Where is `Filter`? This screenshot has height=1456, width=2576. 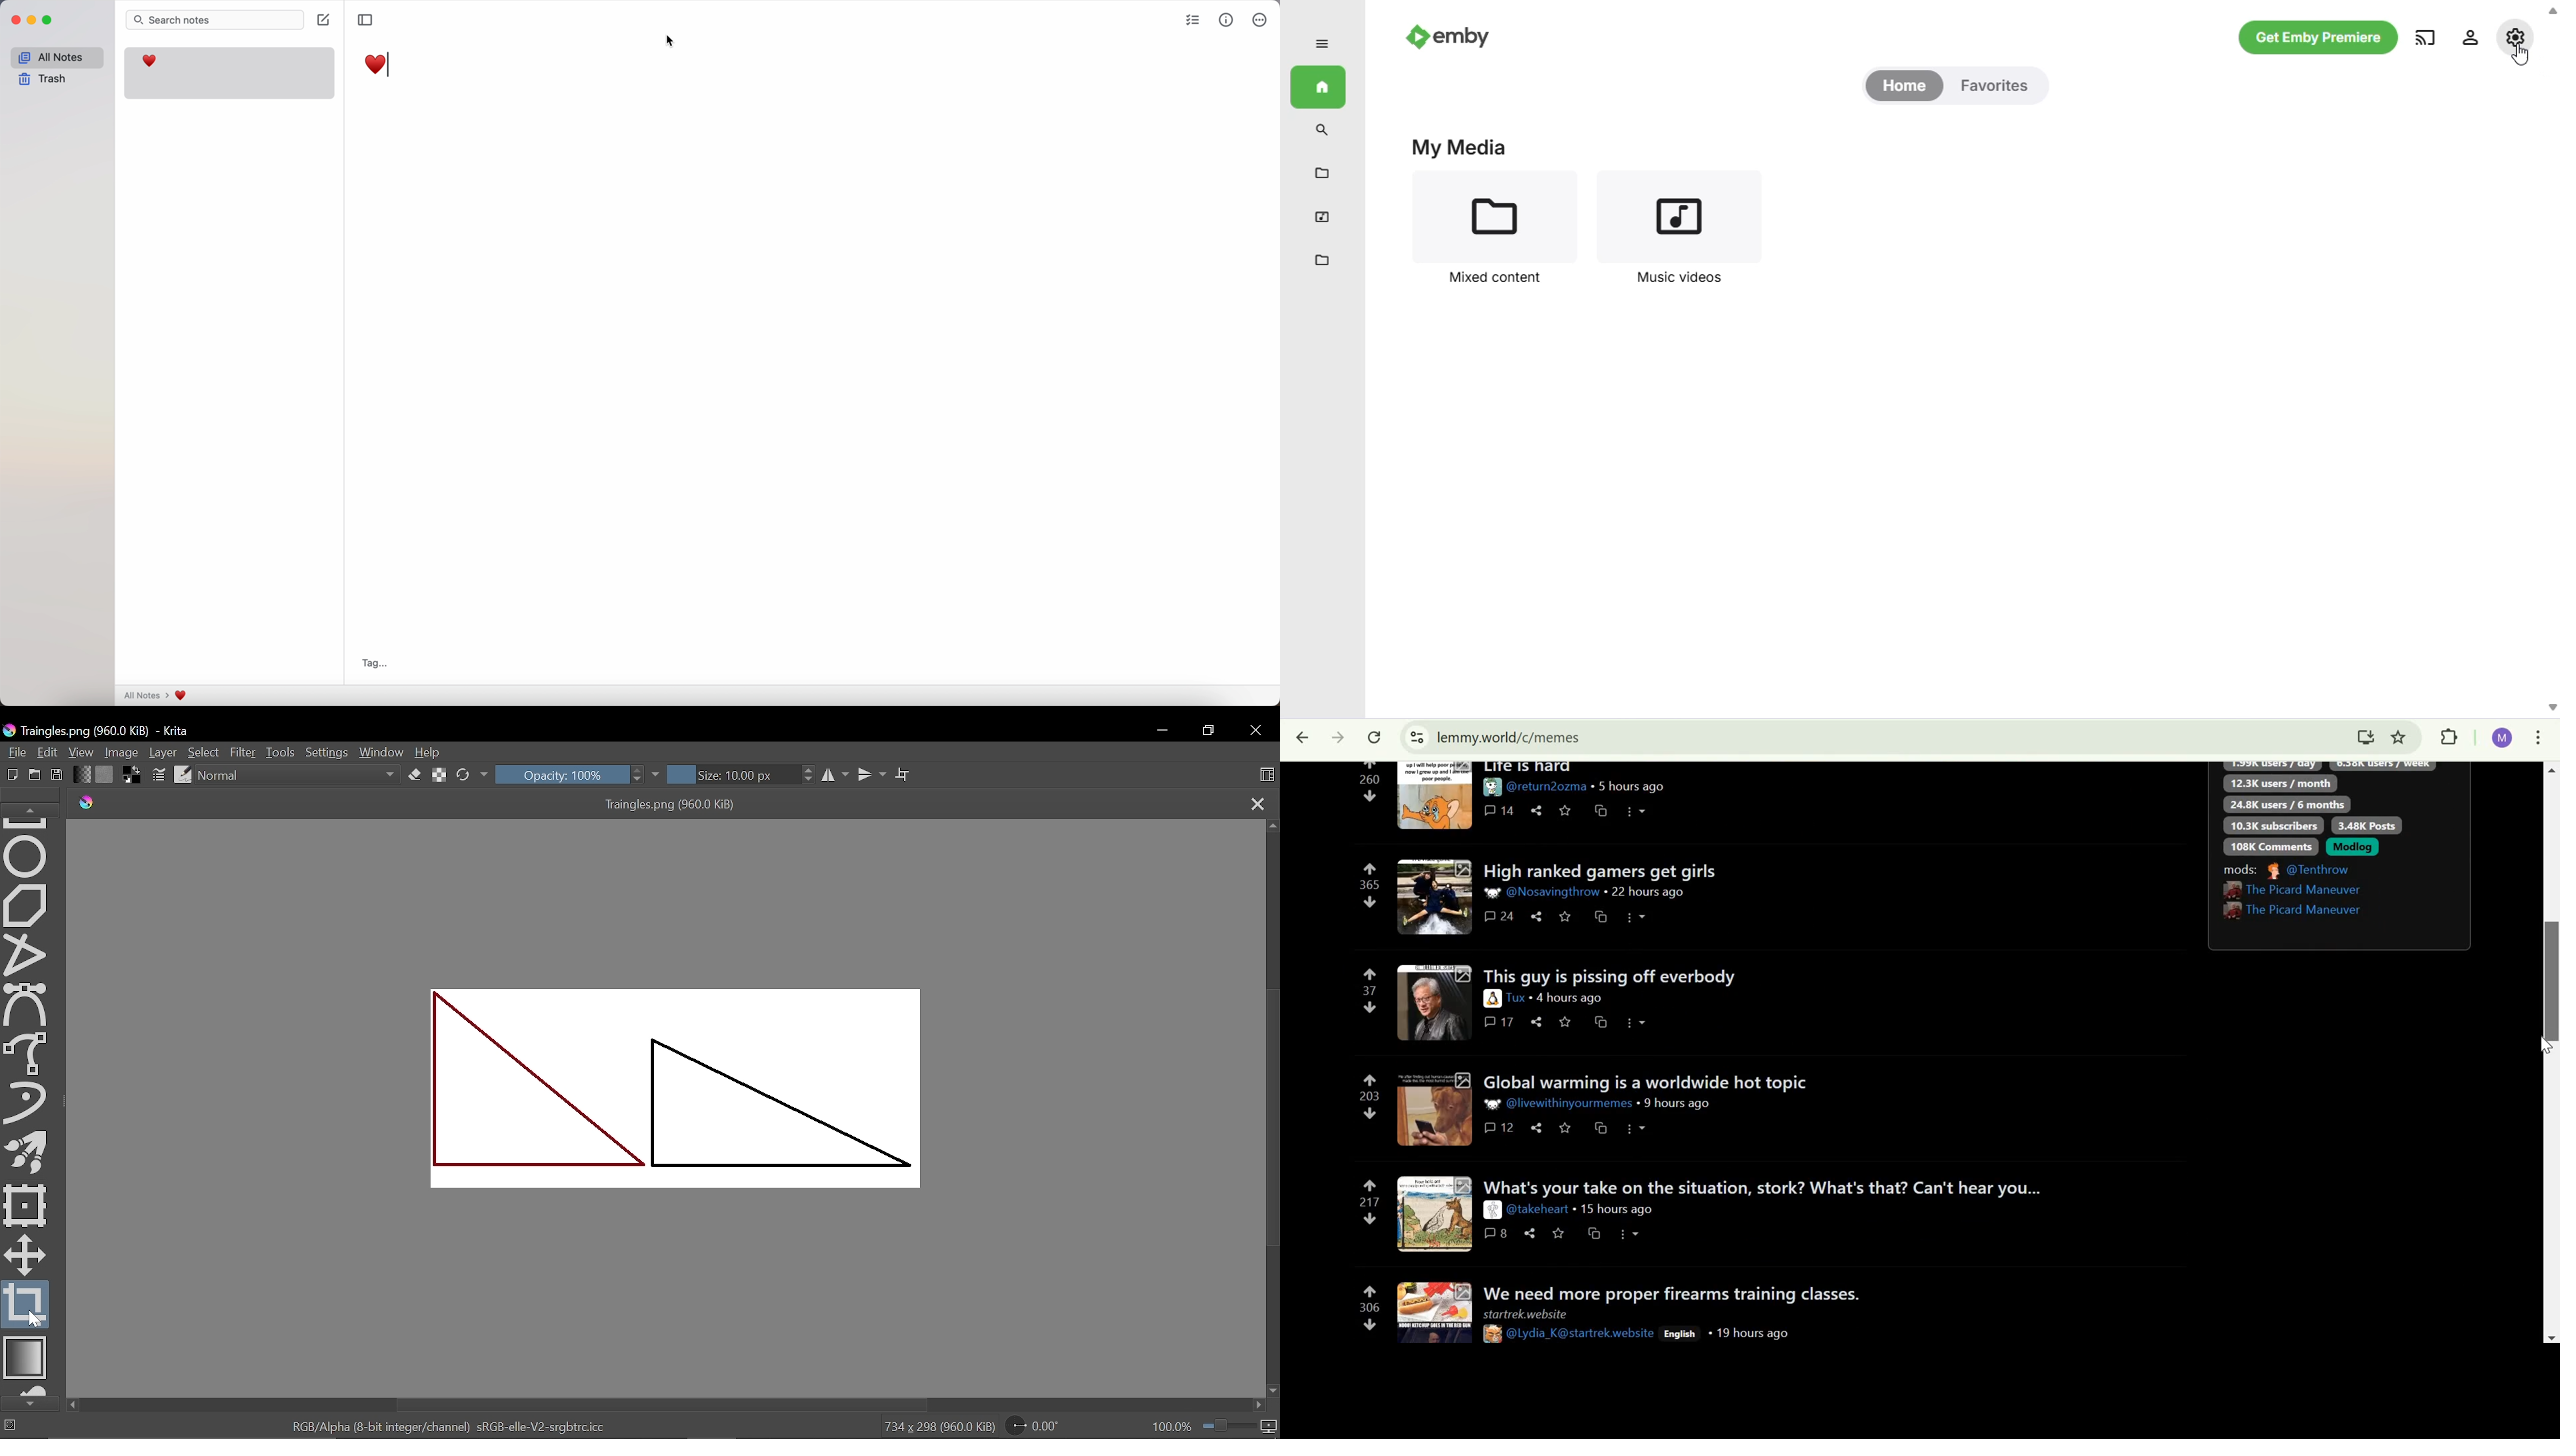
Filter is located at coordinates (242, 752).